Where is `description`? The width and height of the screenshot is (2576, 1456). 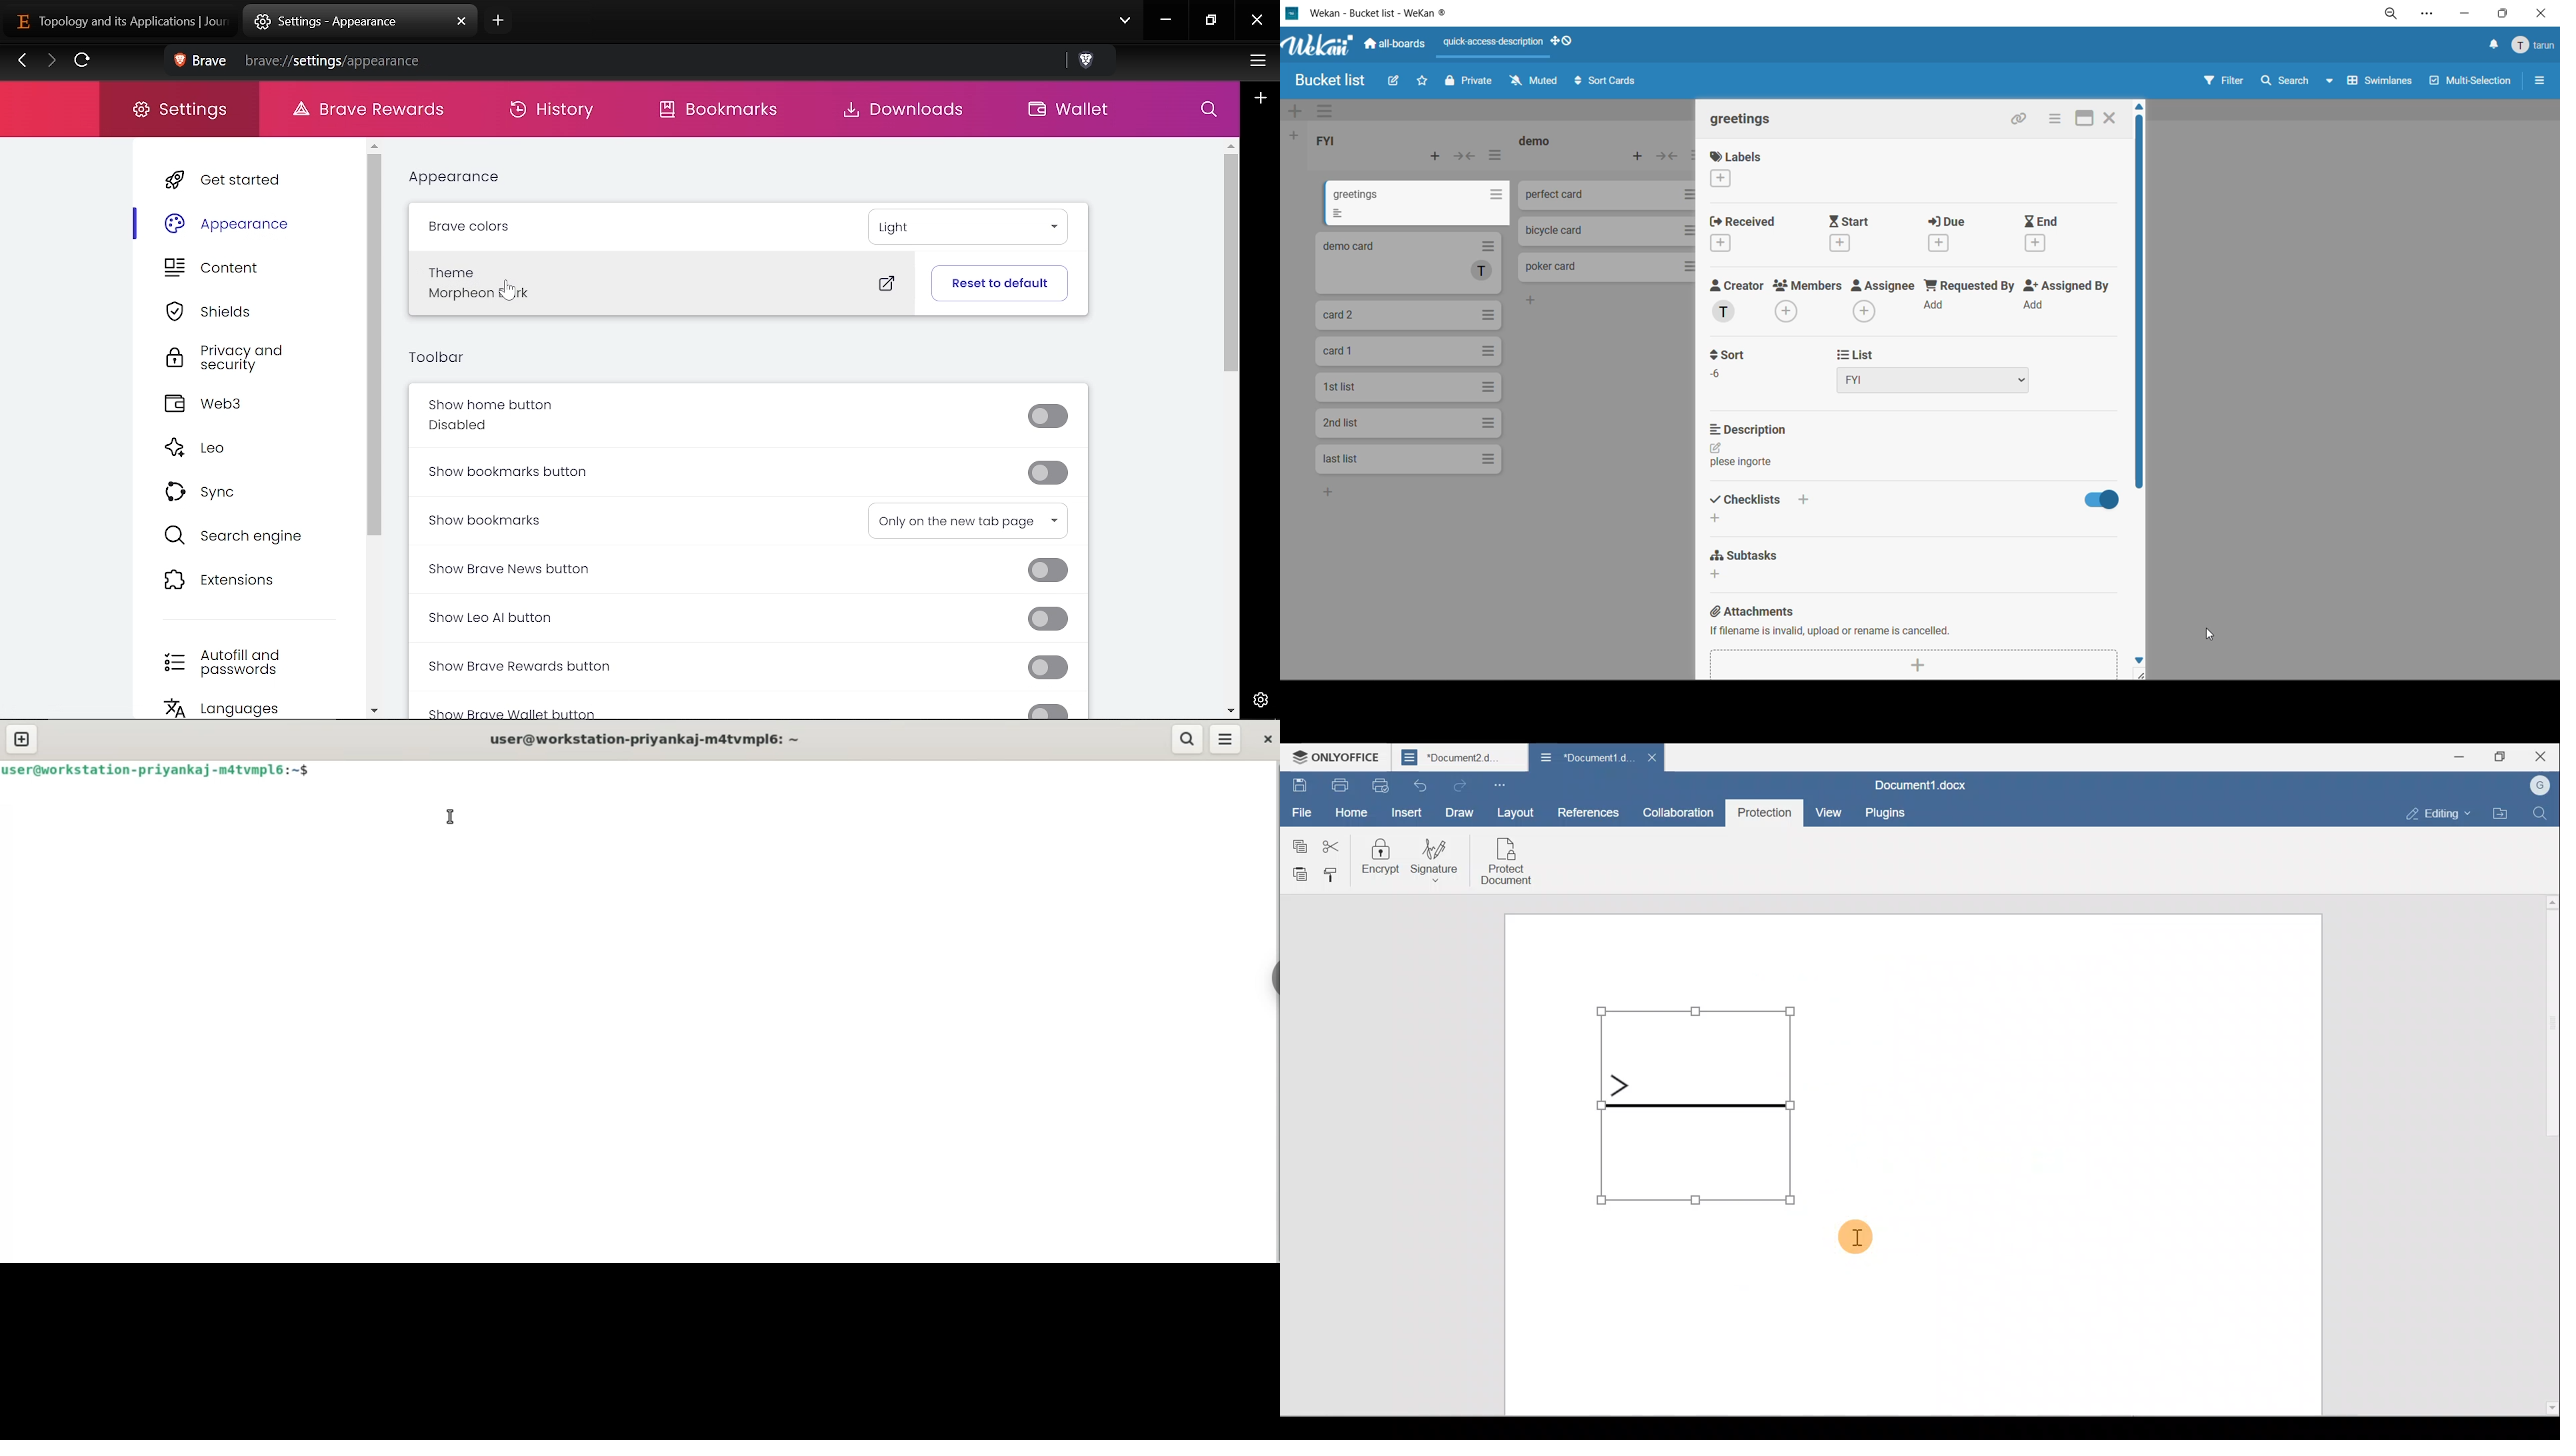 description is located at coordinates (1750, 429).